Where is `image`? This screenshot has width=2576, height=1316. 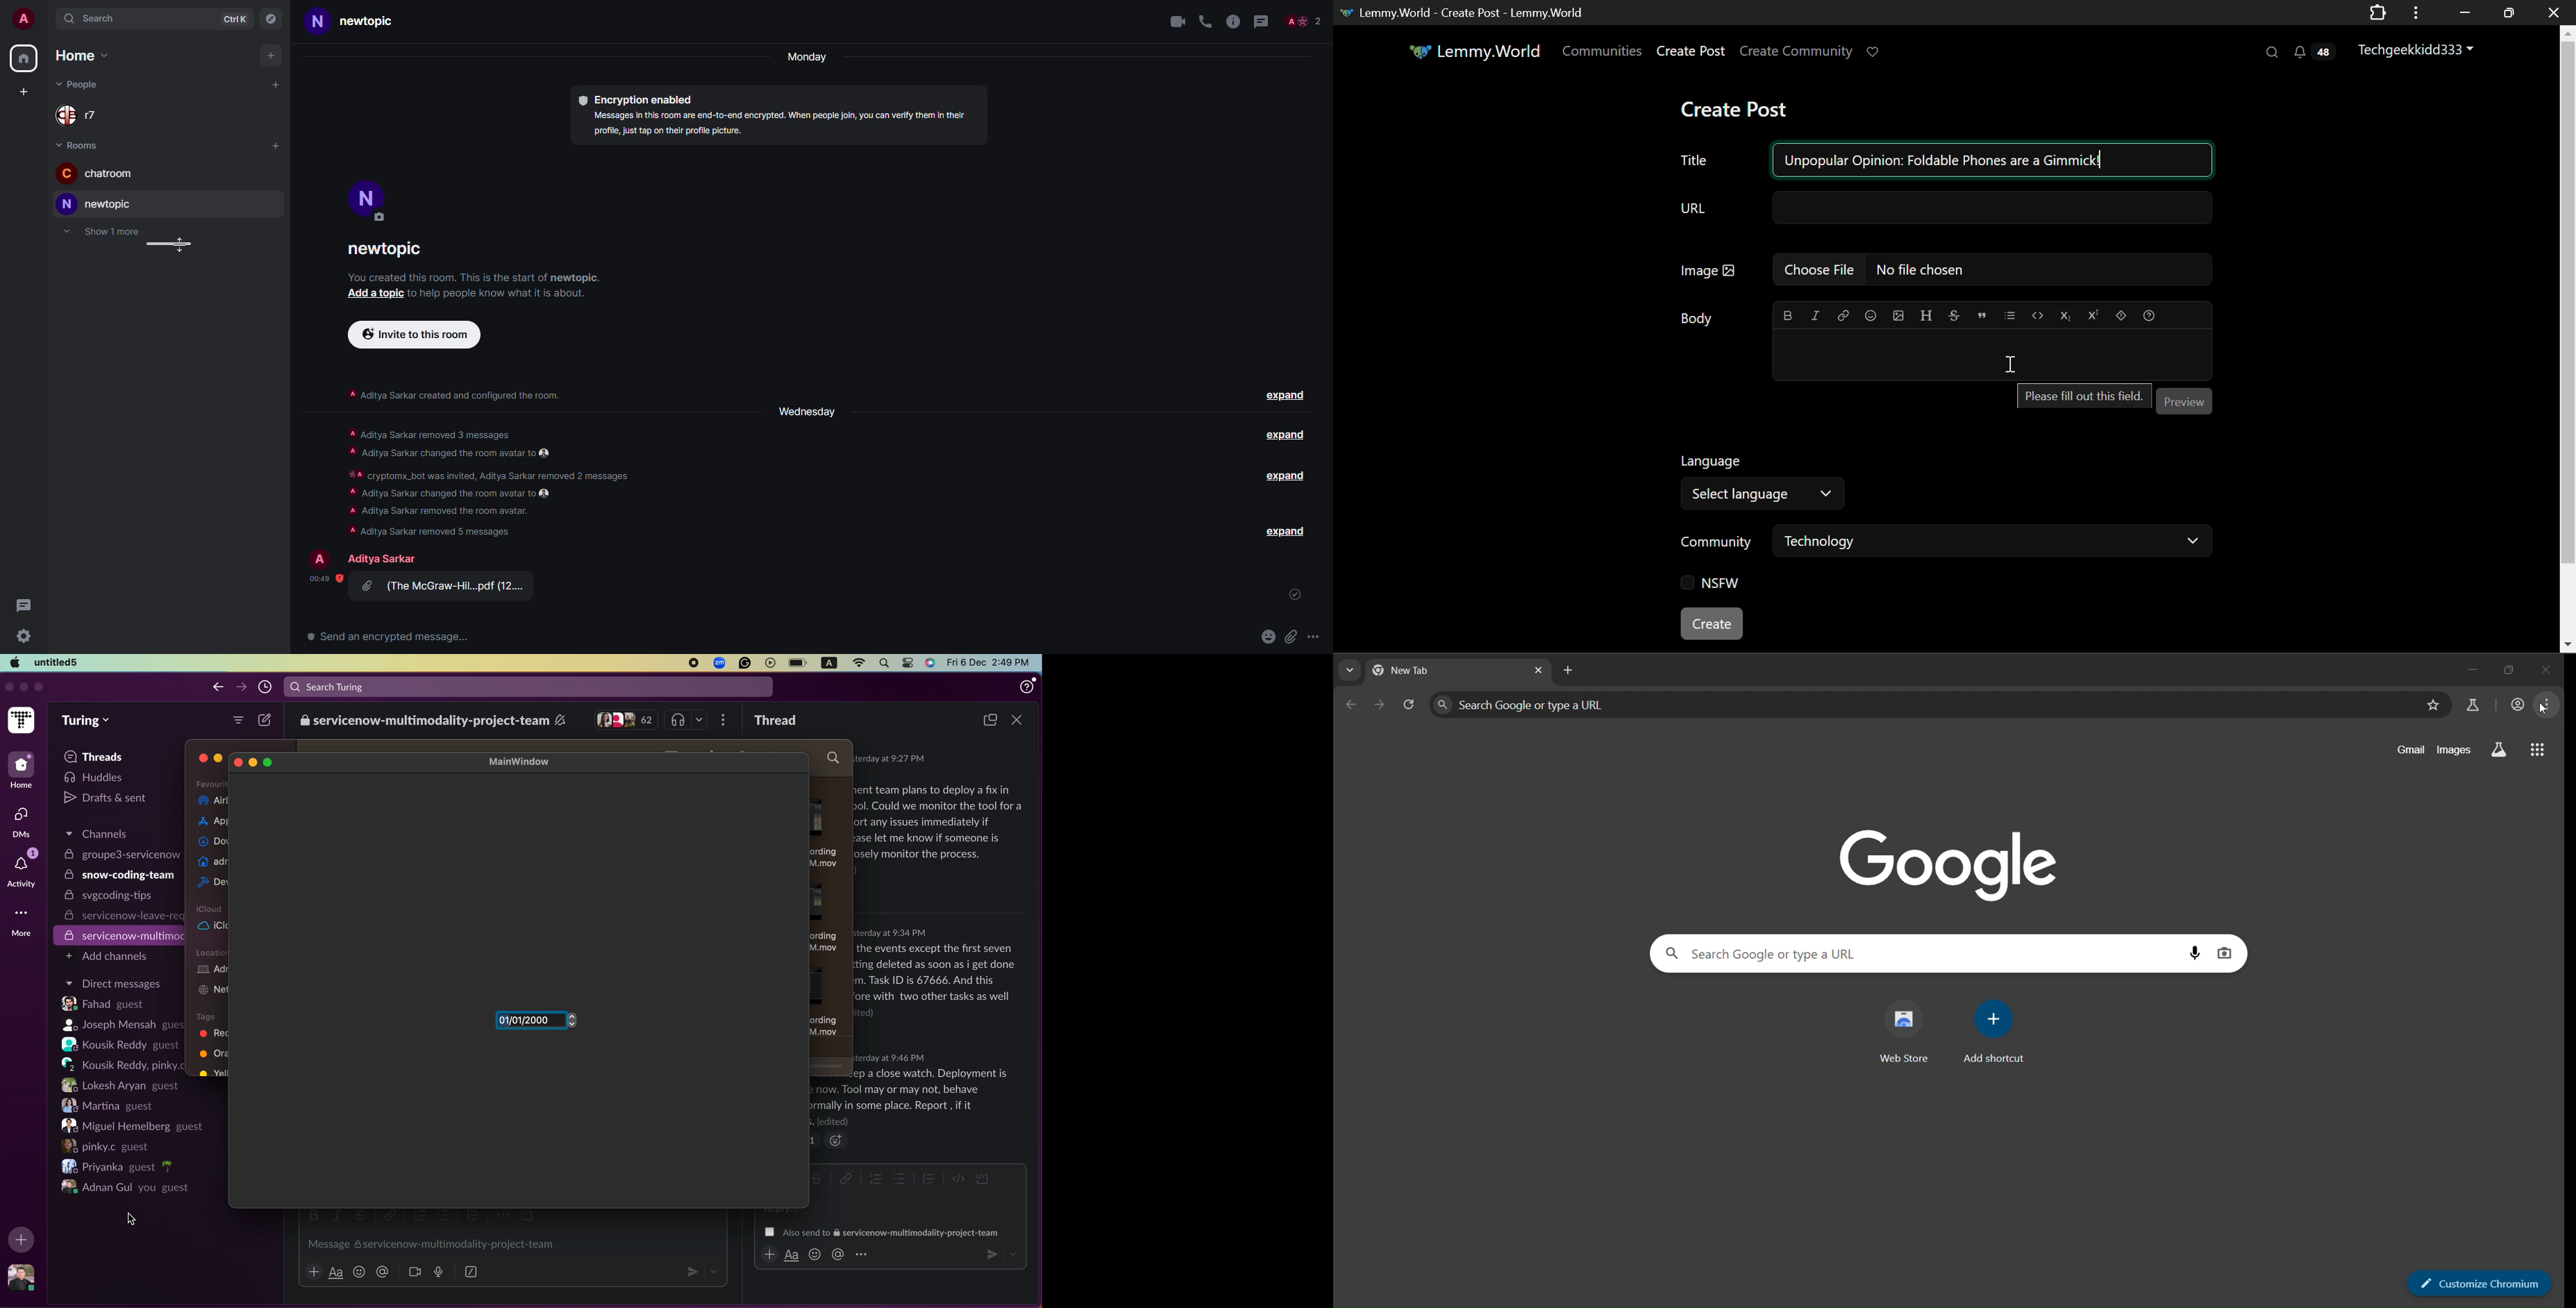
image is located at coordinates (19, 1278).